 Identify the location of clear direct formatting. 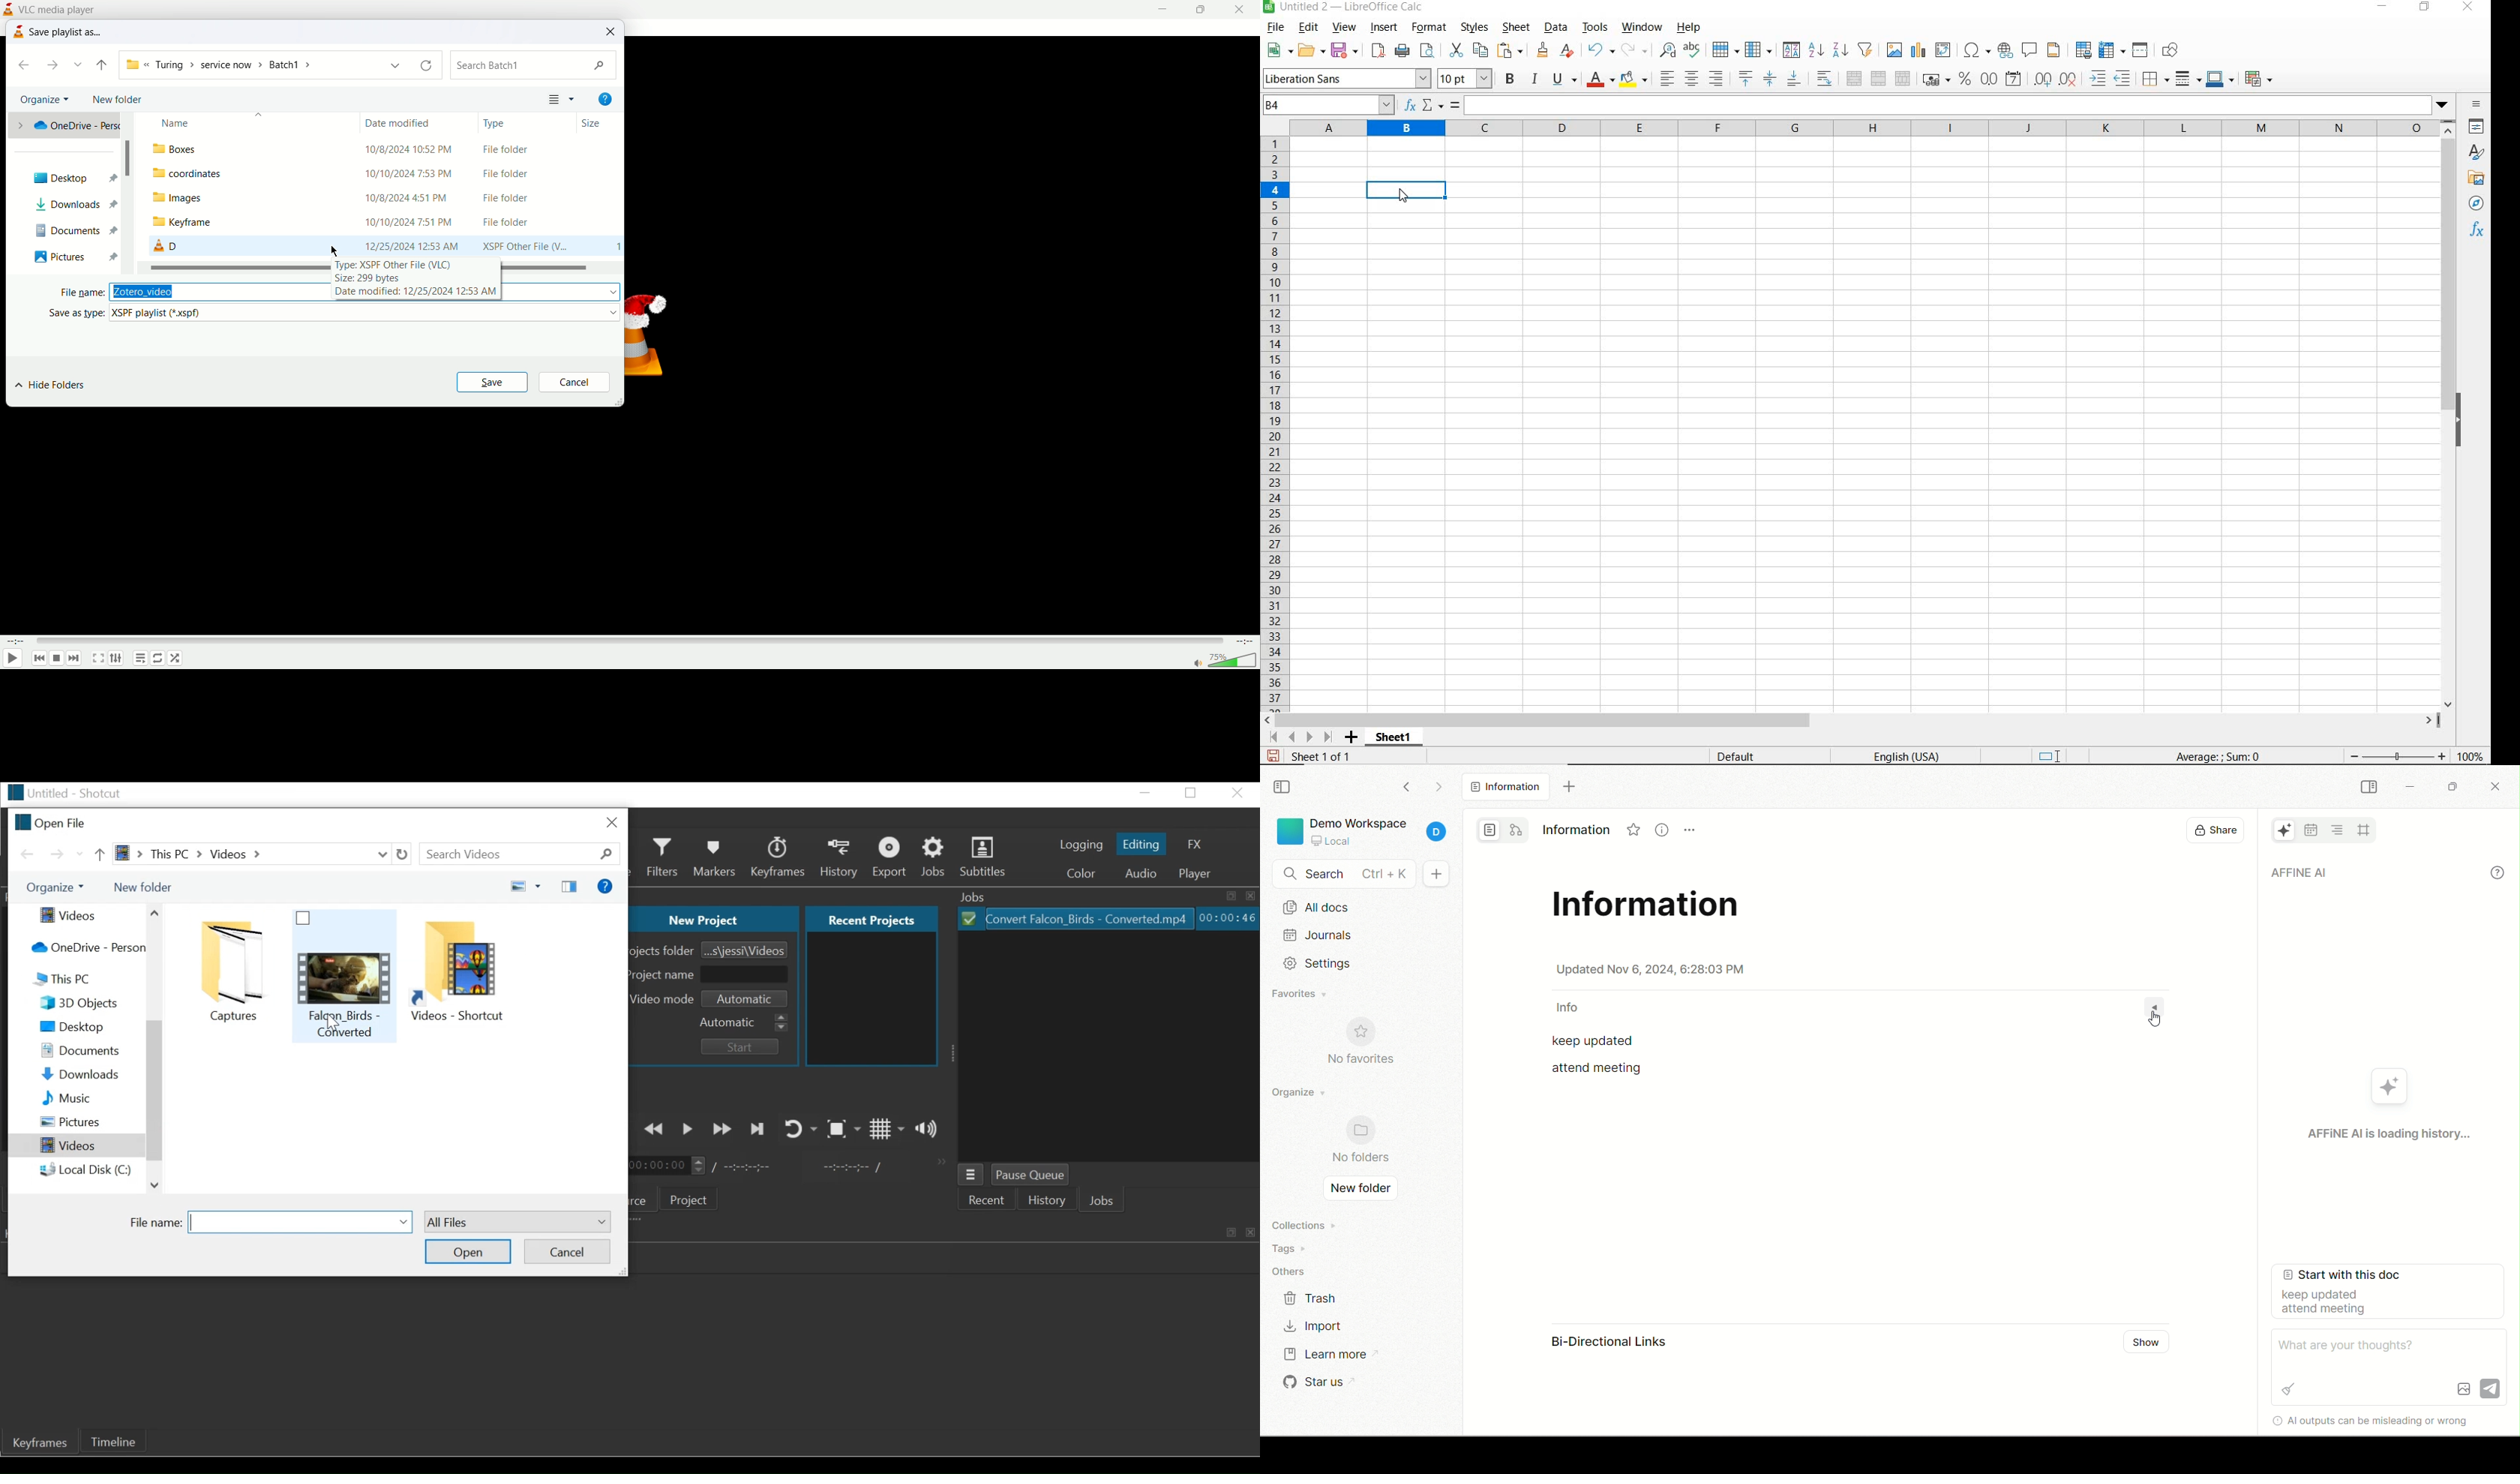
(1568, 52).